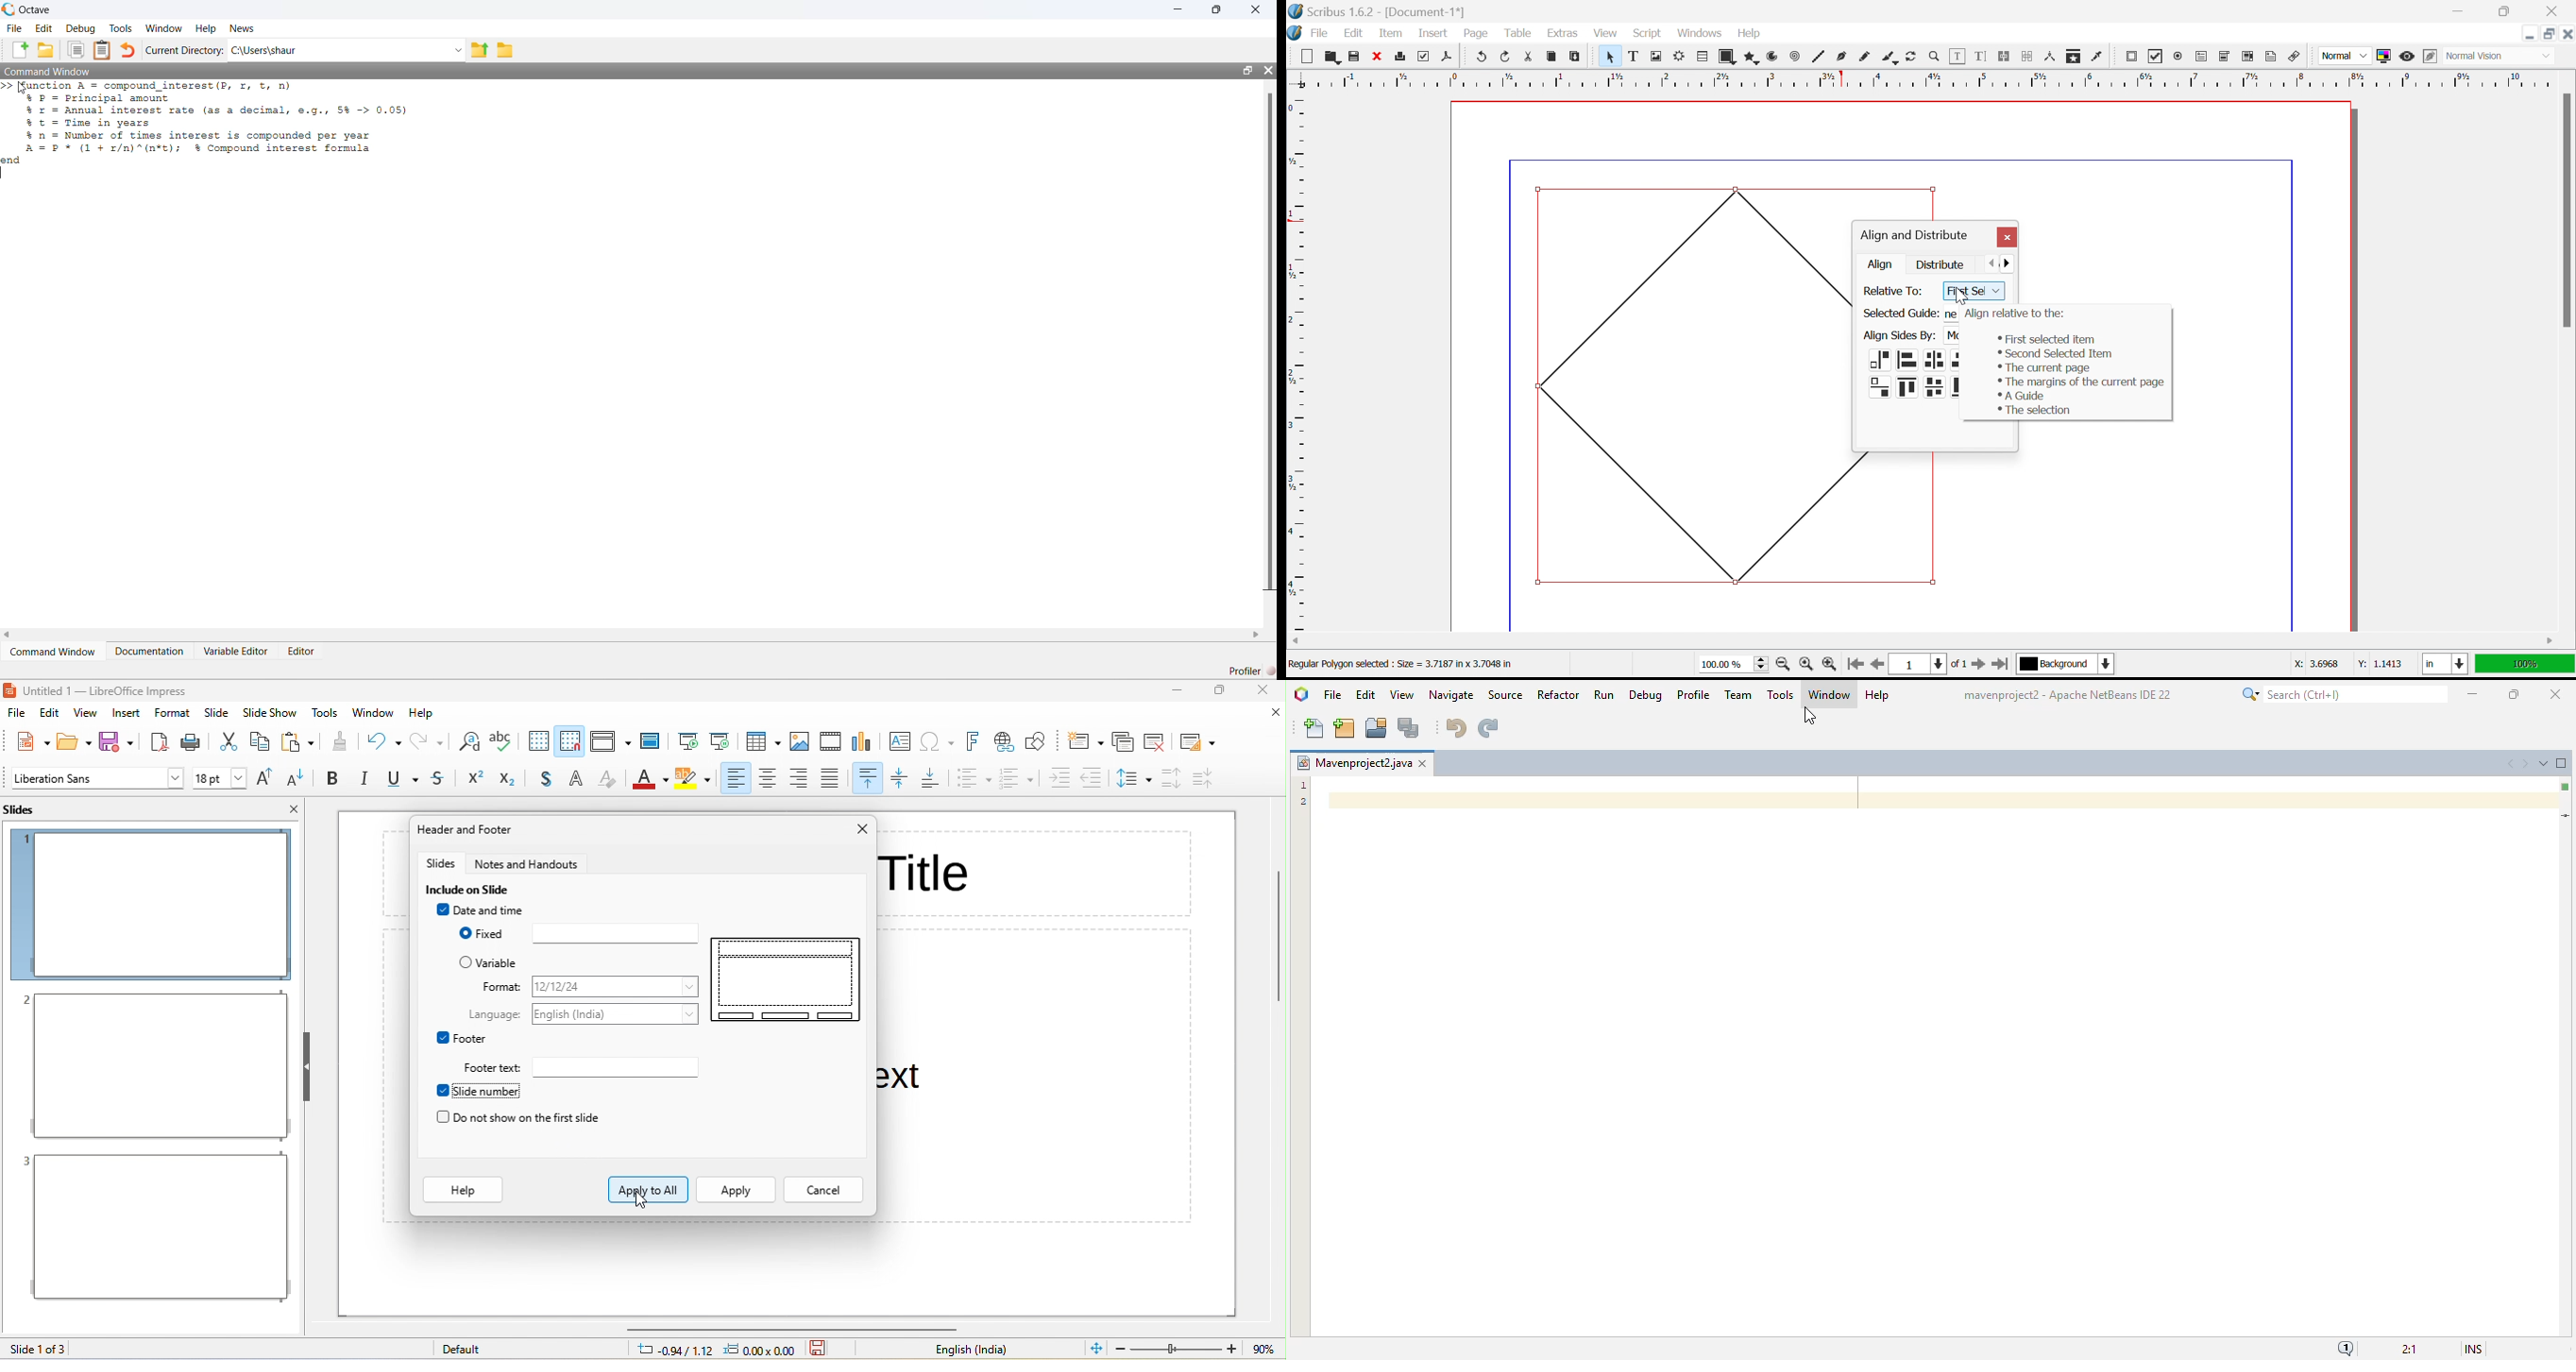  What do you see at coordinates (1357, 34) in the screenshot?
I see `Edit` at bounding box center [1357, 34].